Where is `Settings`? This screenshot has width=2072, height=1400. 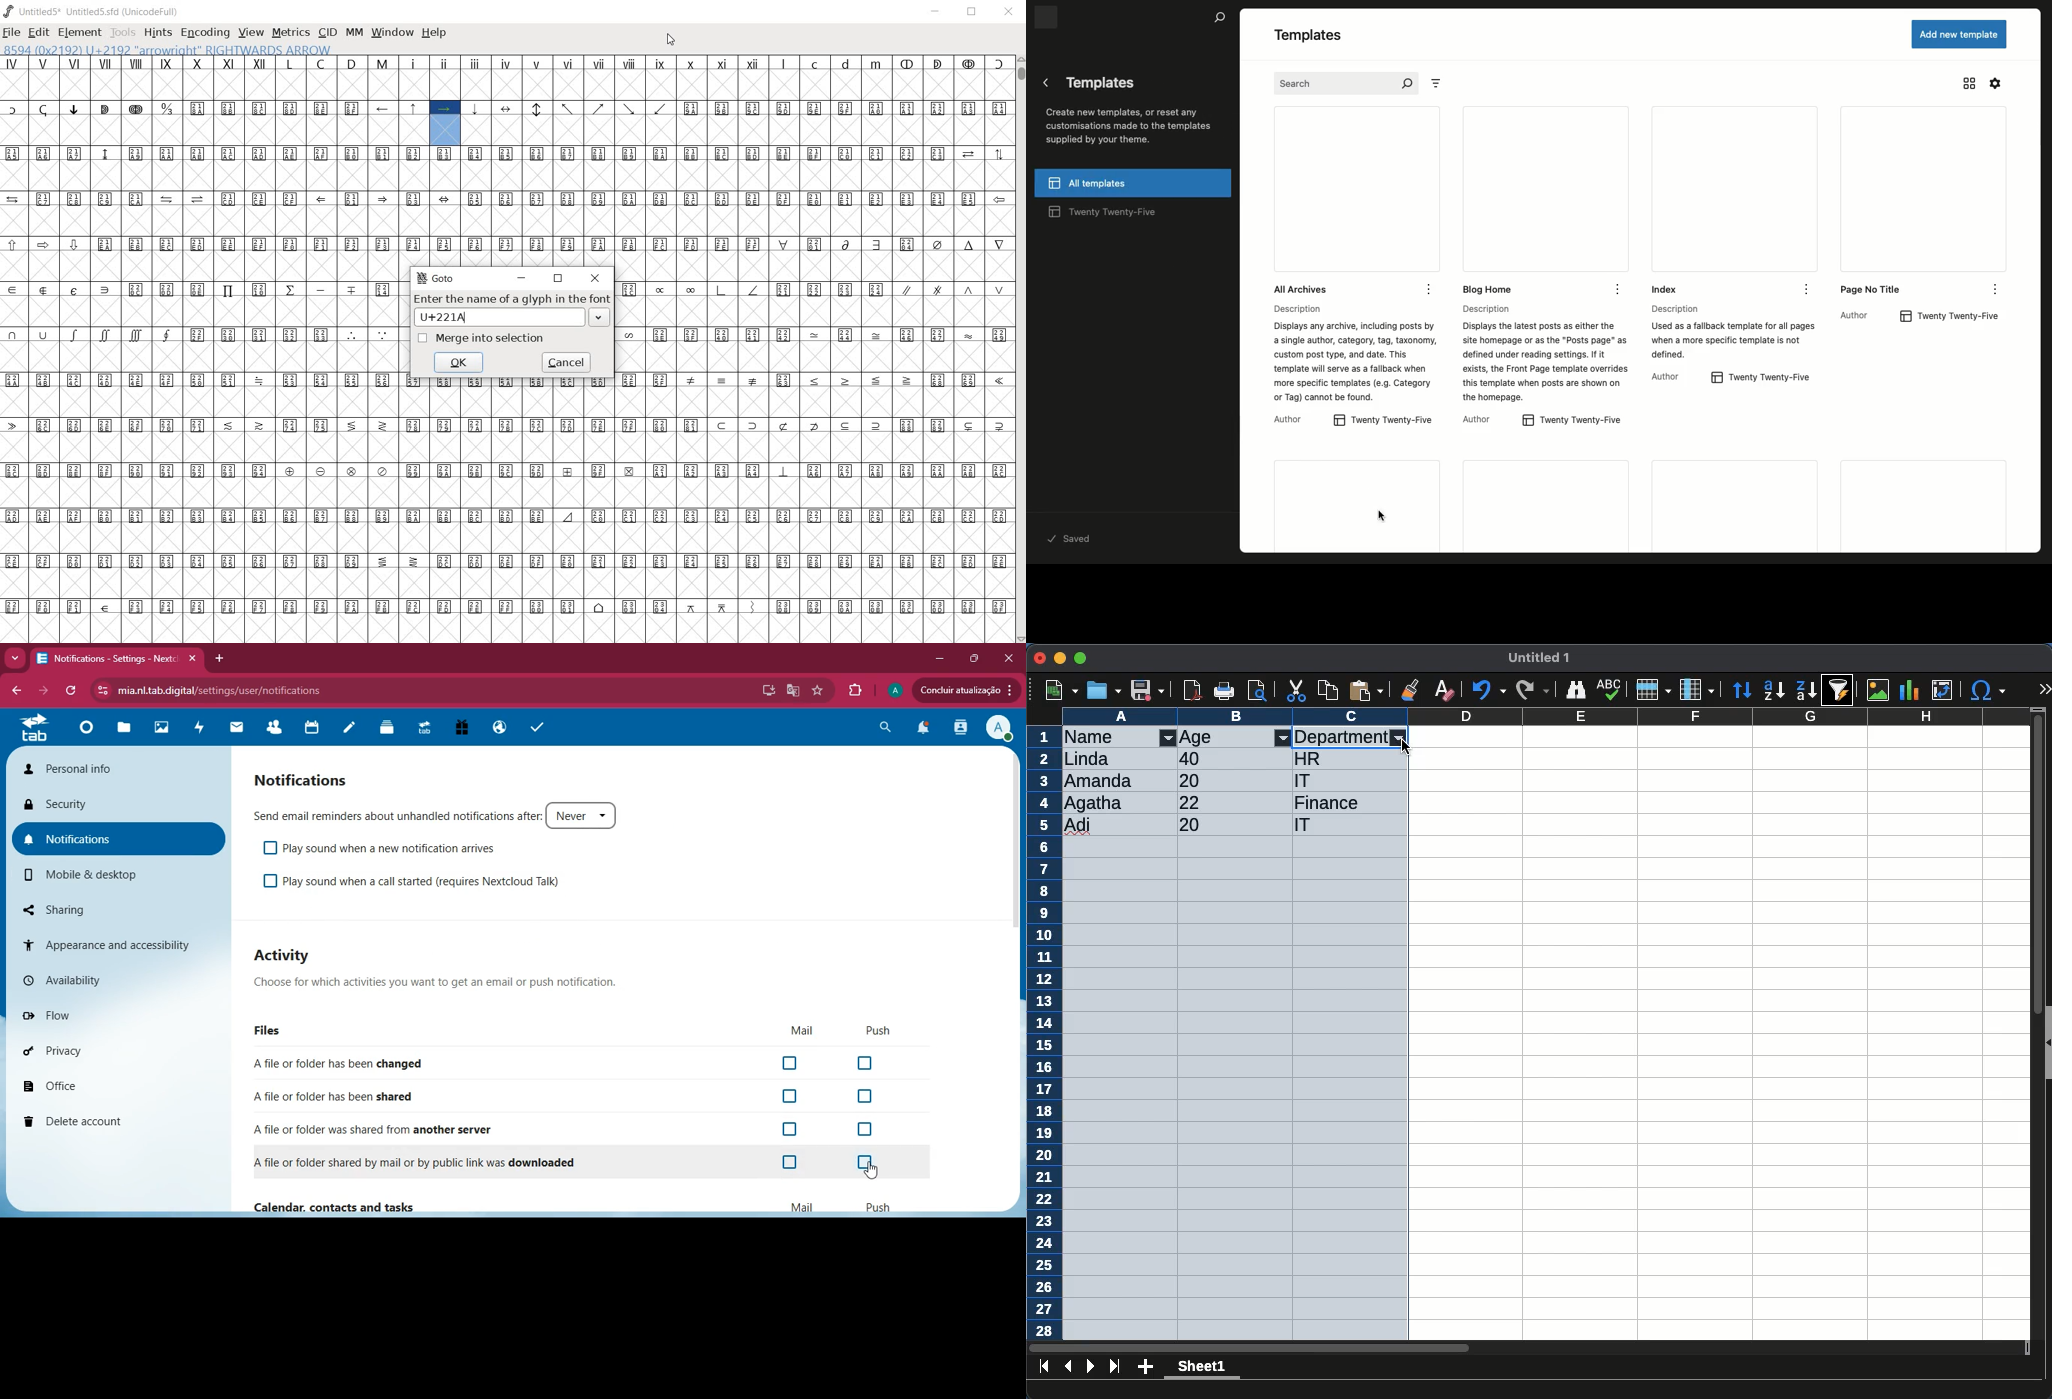 Settings is located at coordinates (1996, 84).